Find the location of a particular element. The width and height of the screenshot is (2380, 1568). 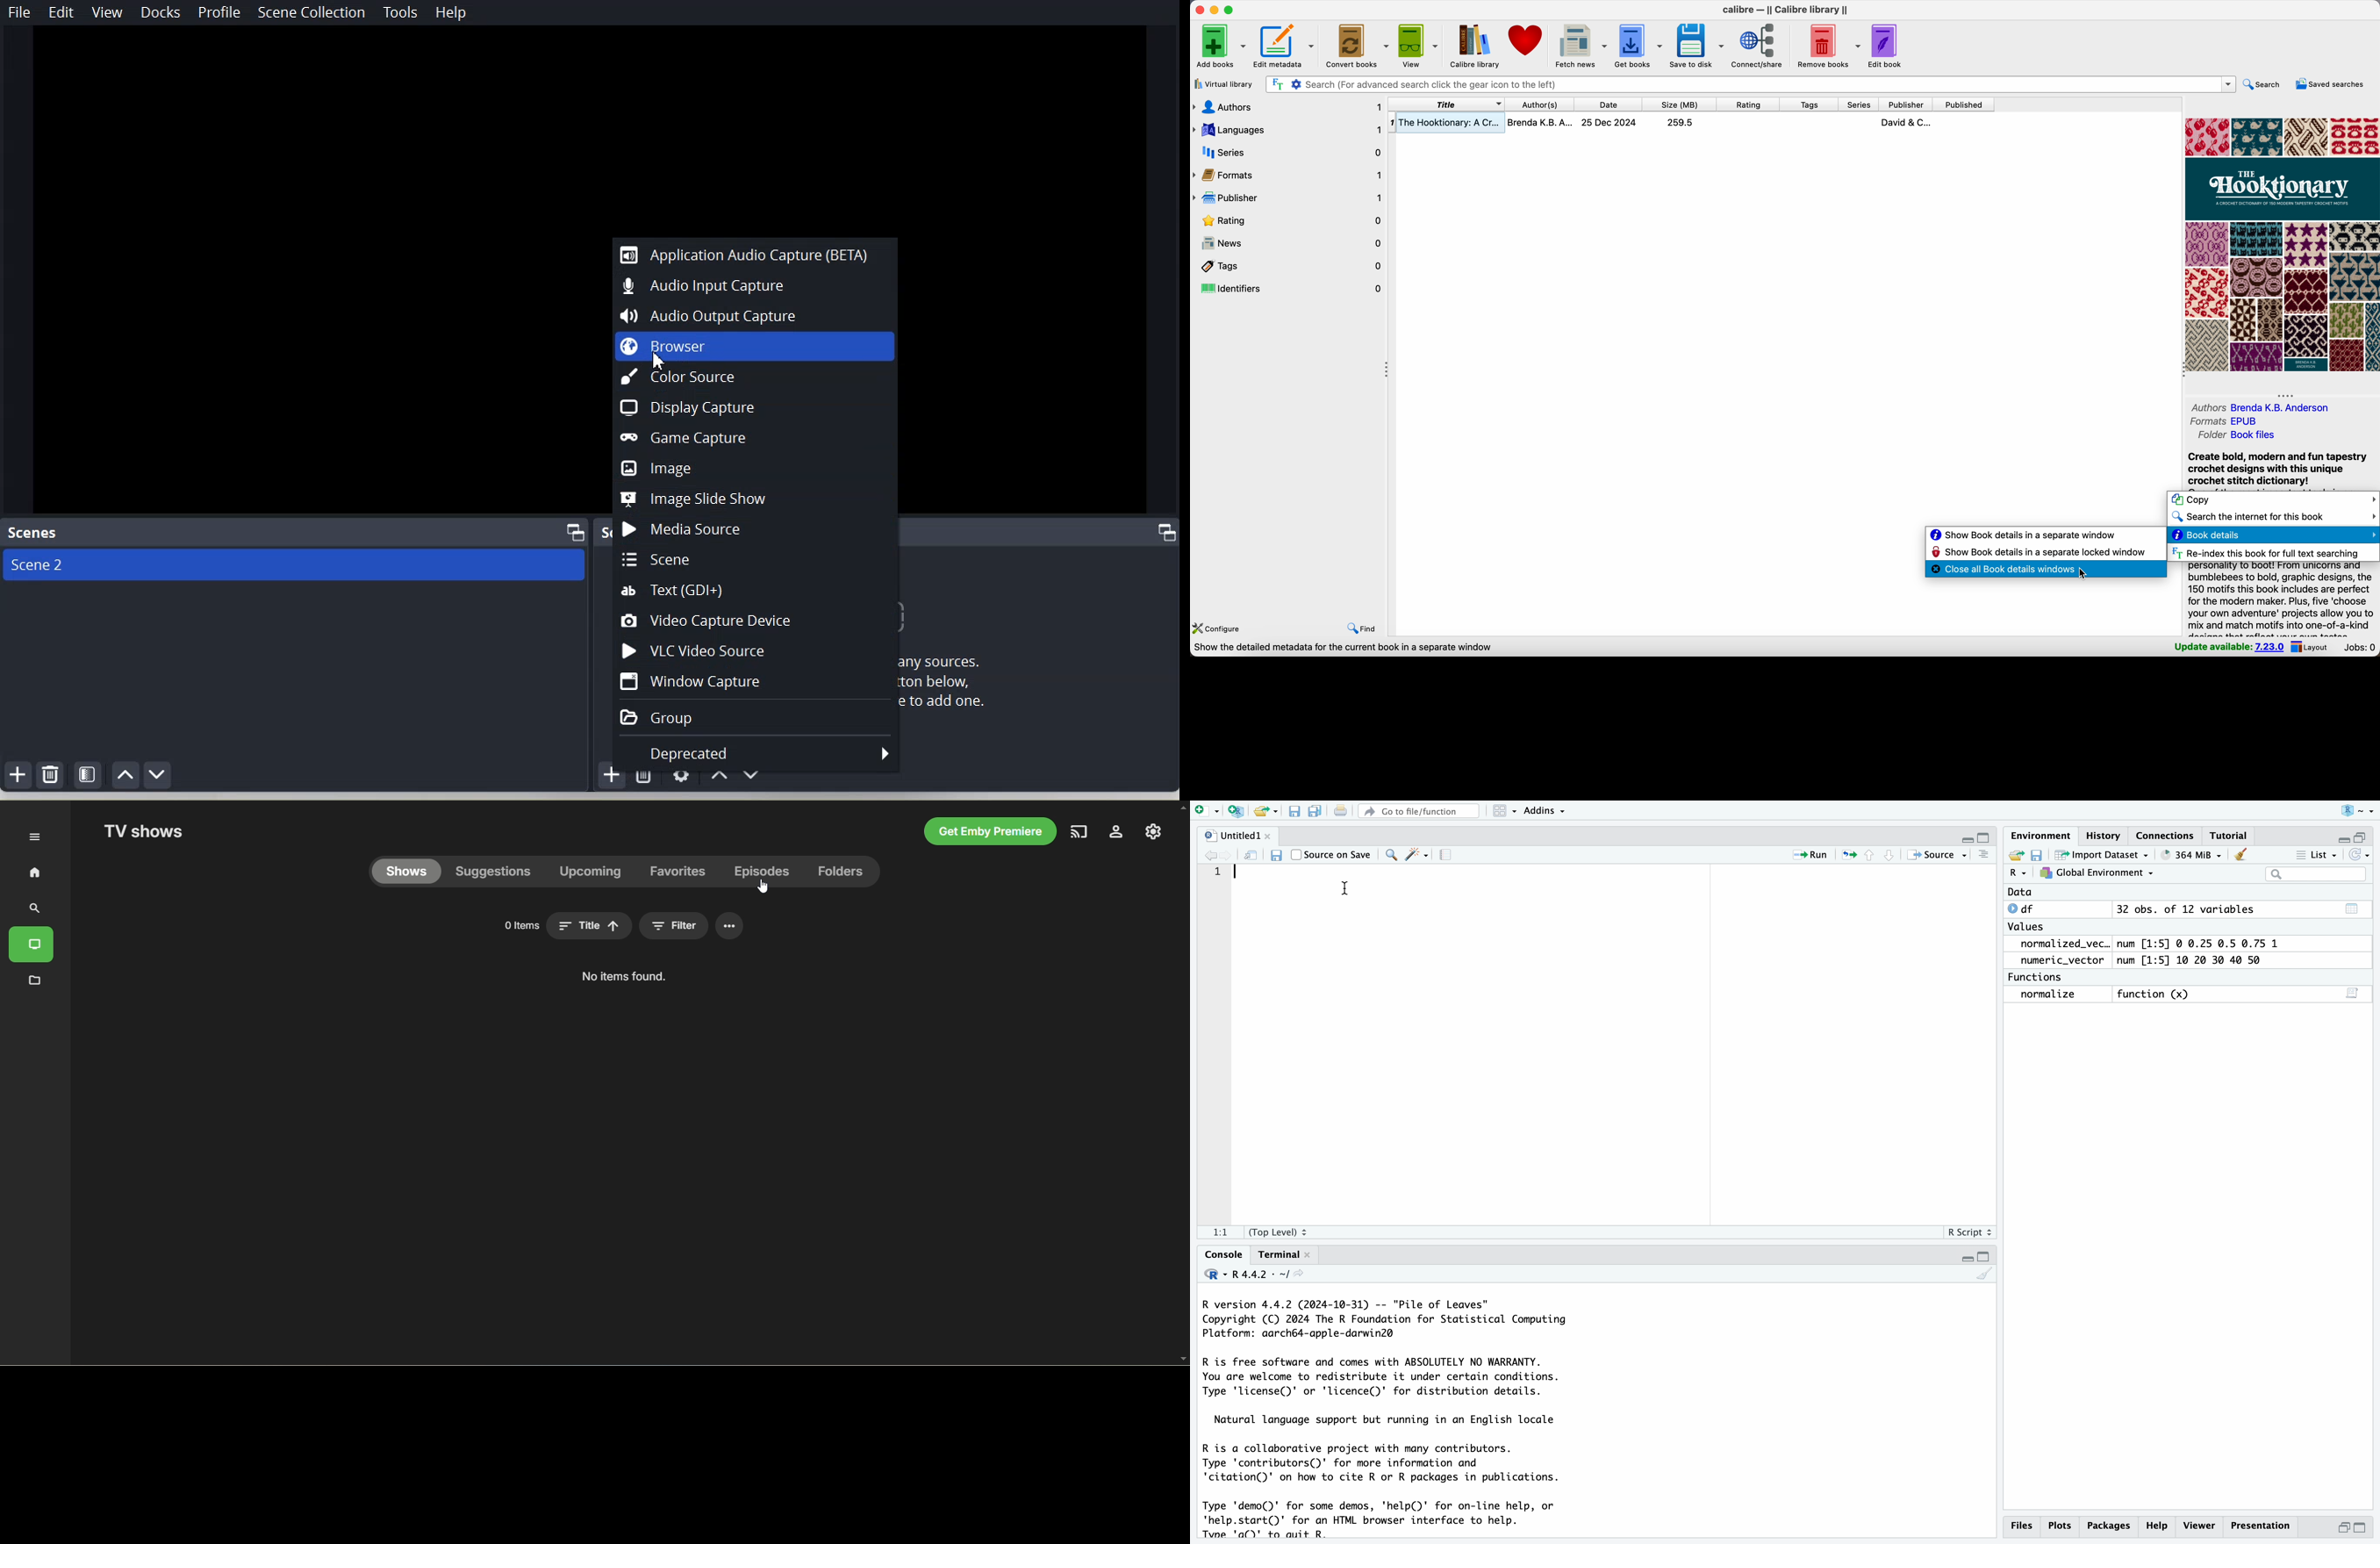

Fullscreen is located at coordinates (1973, 1258).